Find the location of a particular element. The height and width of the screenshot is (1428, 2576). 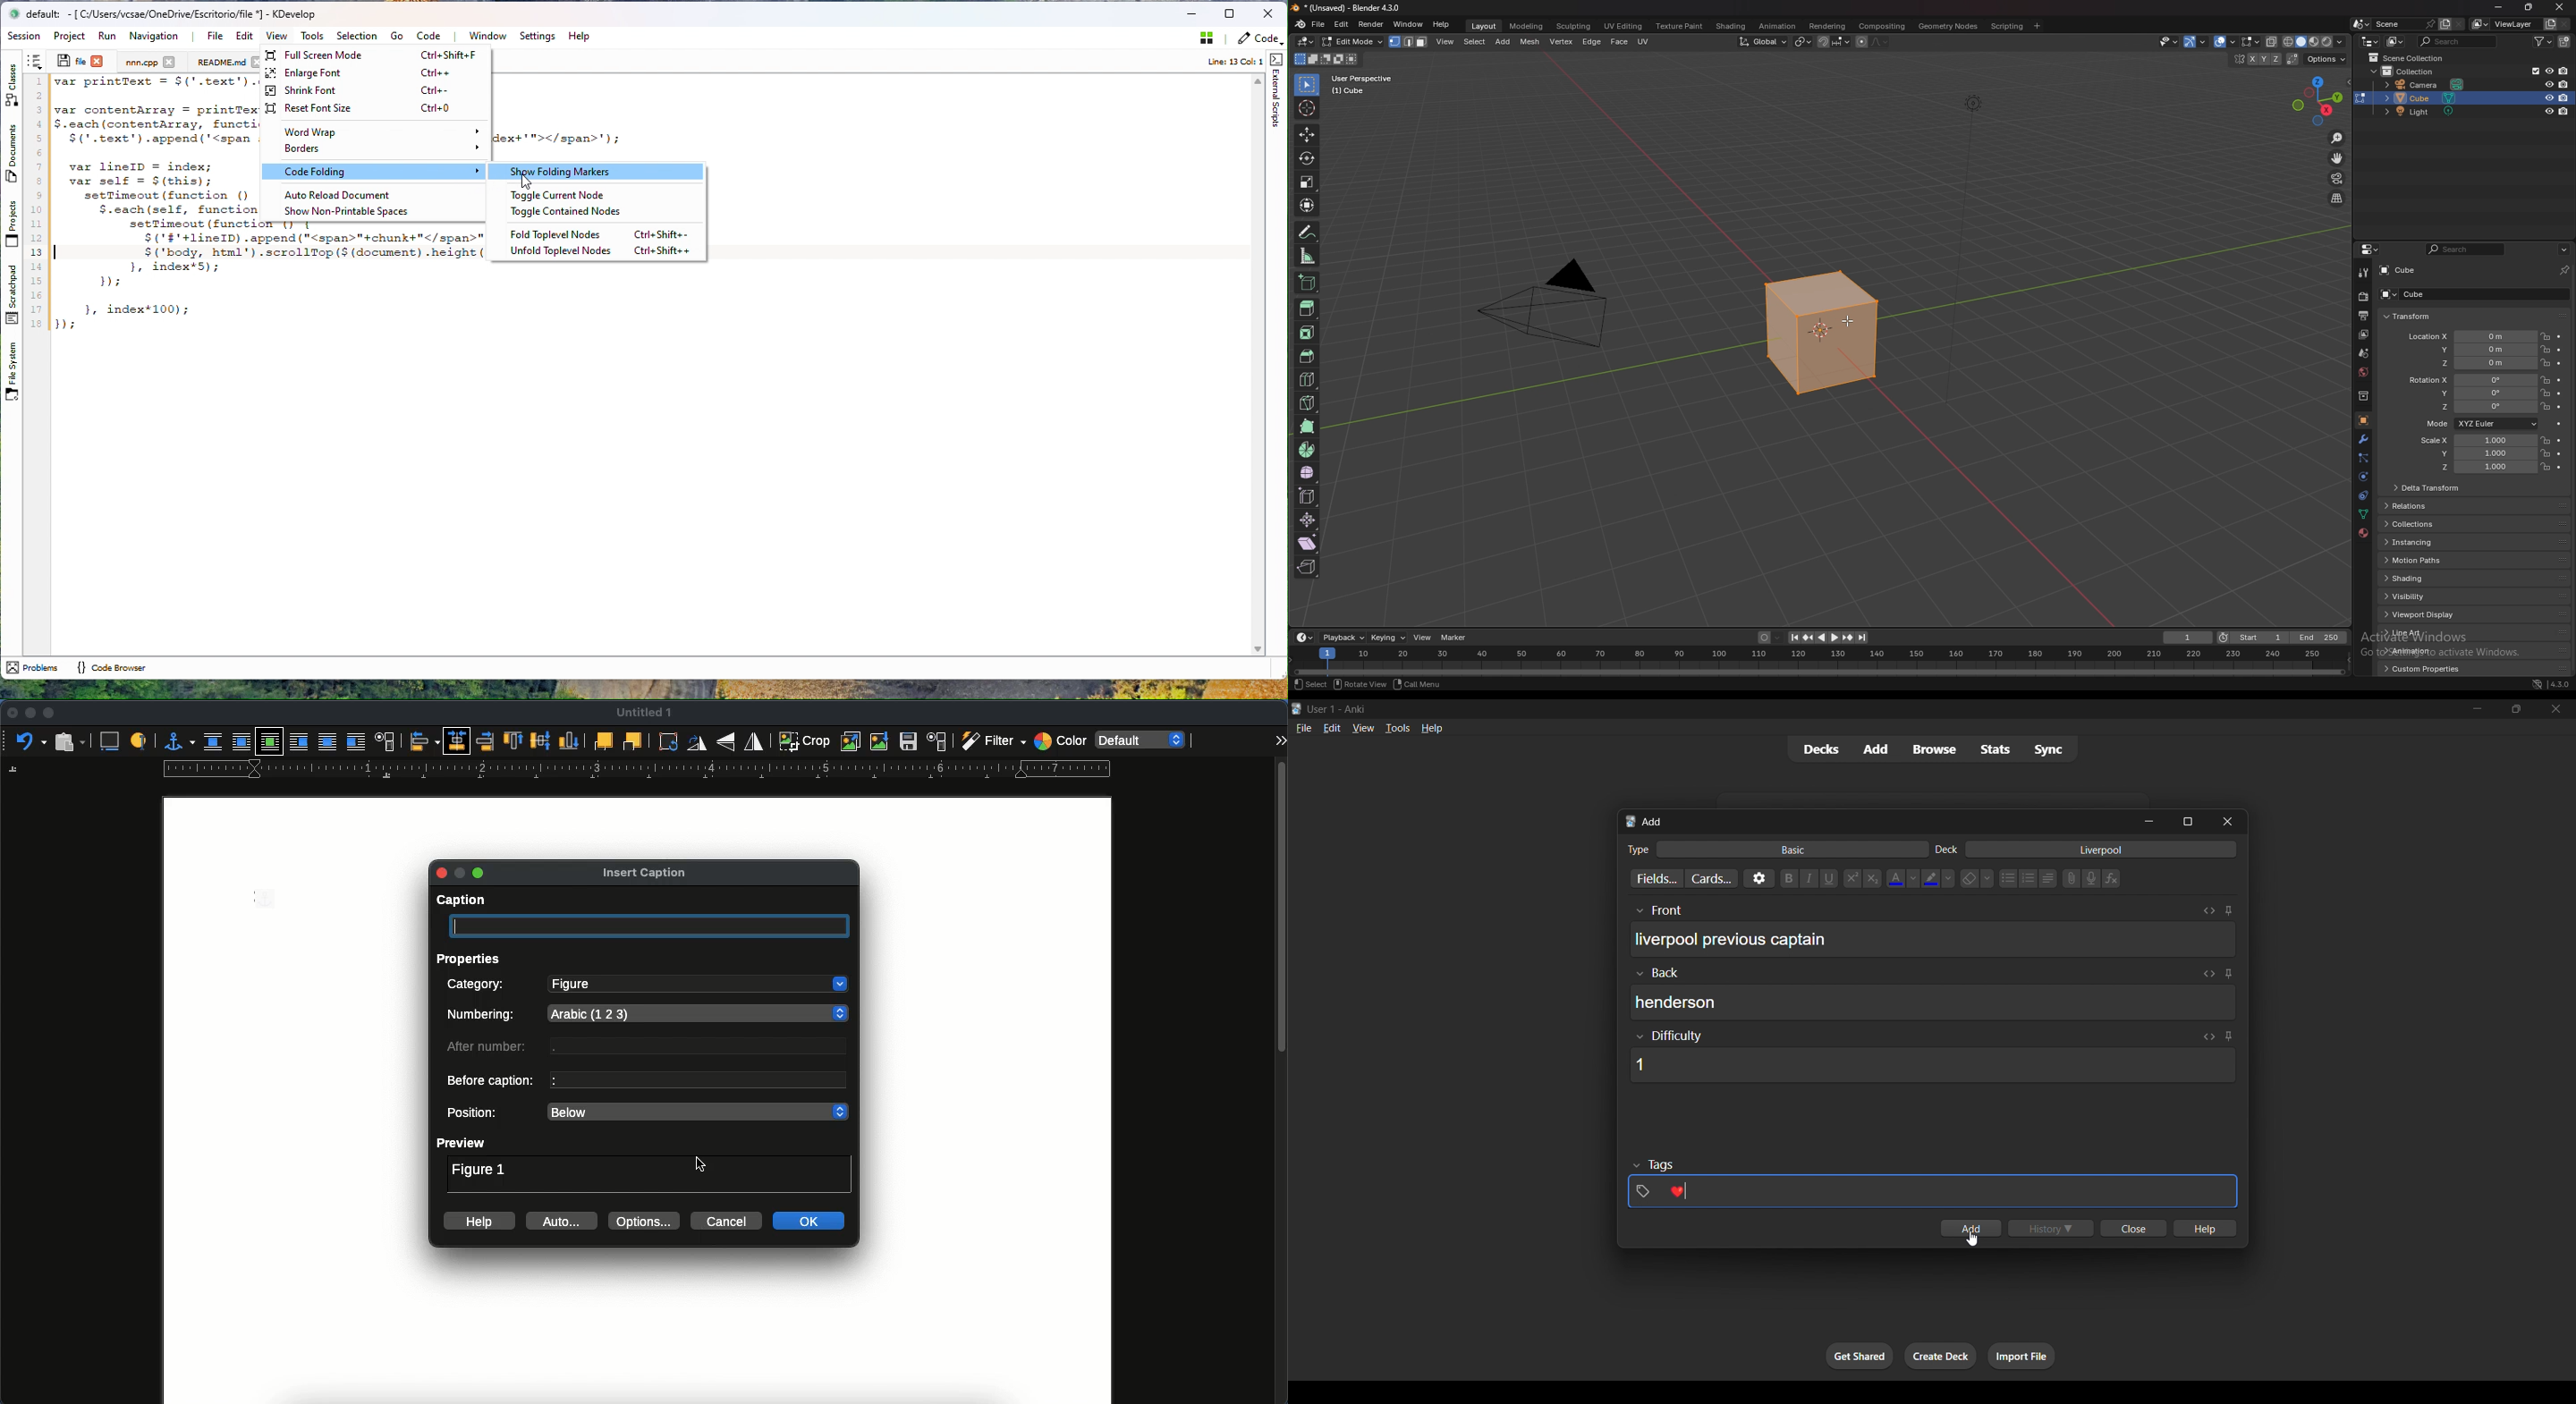

sync is located at coordinates (2049, 751).